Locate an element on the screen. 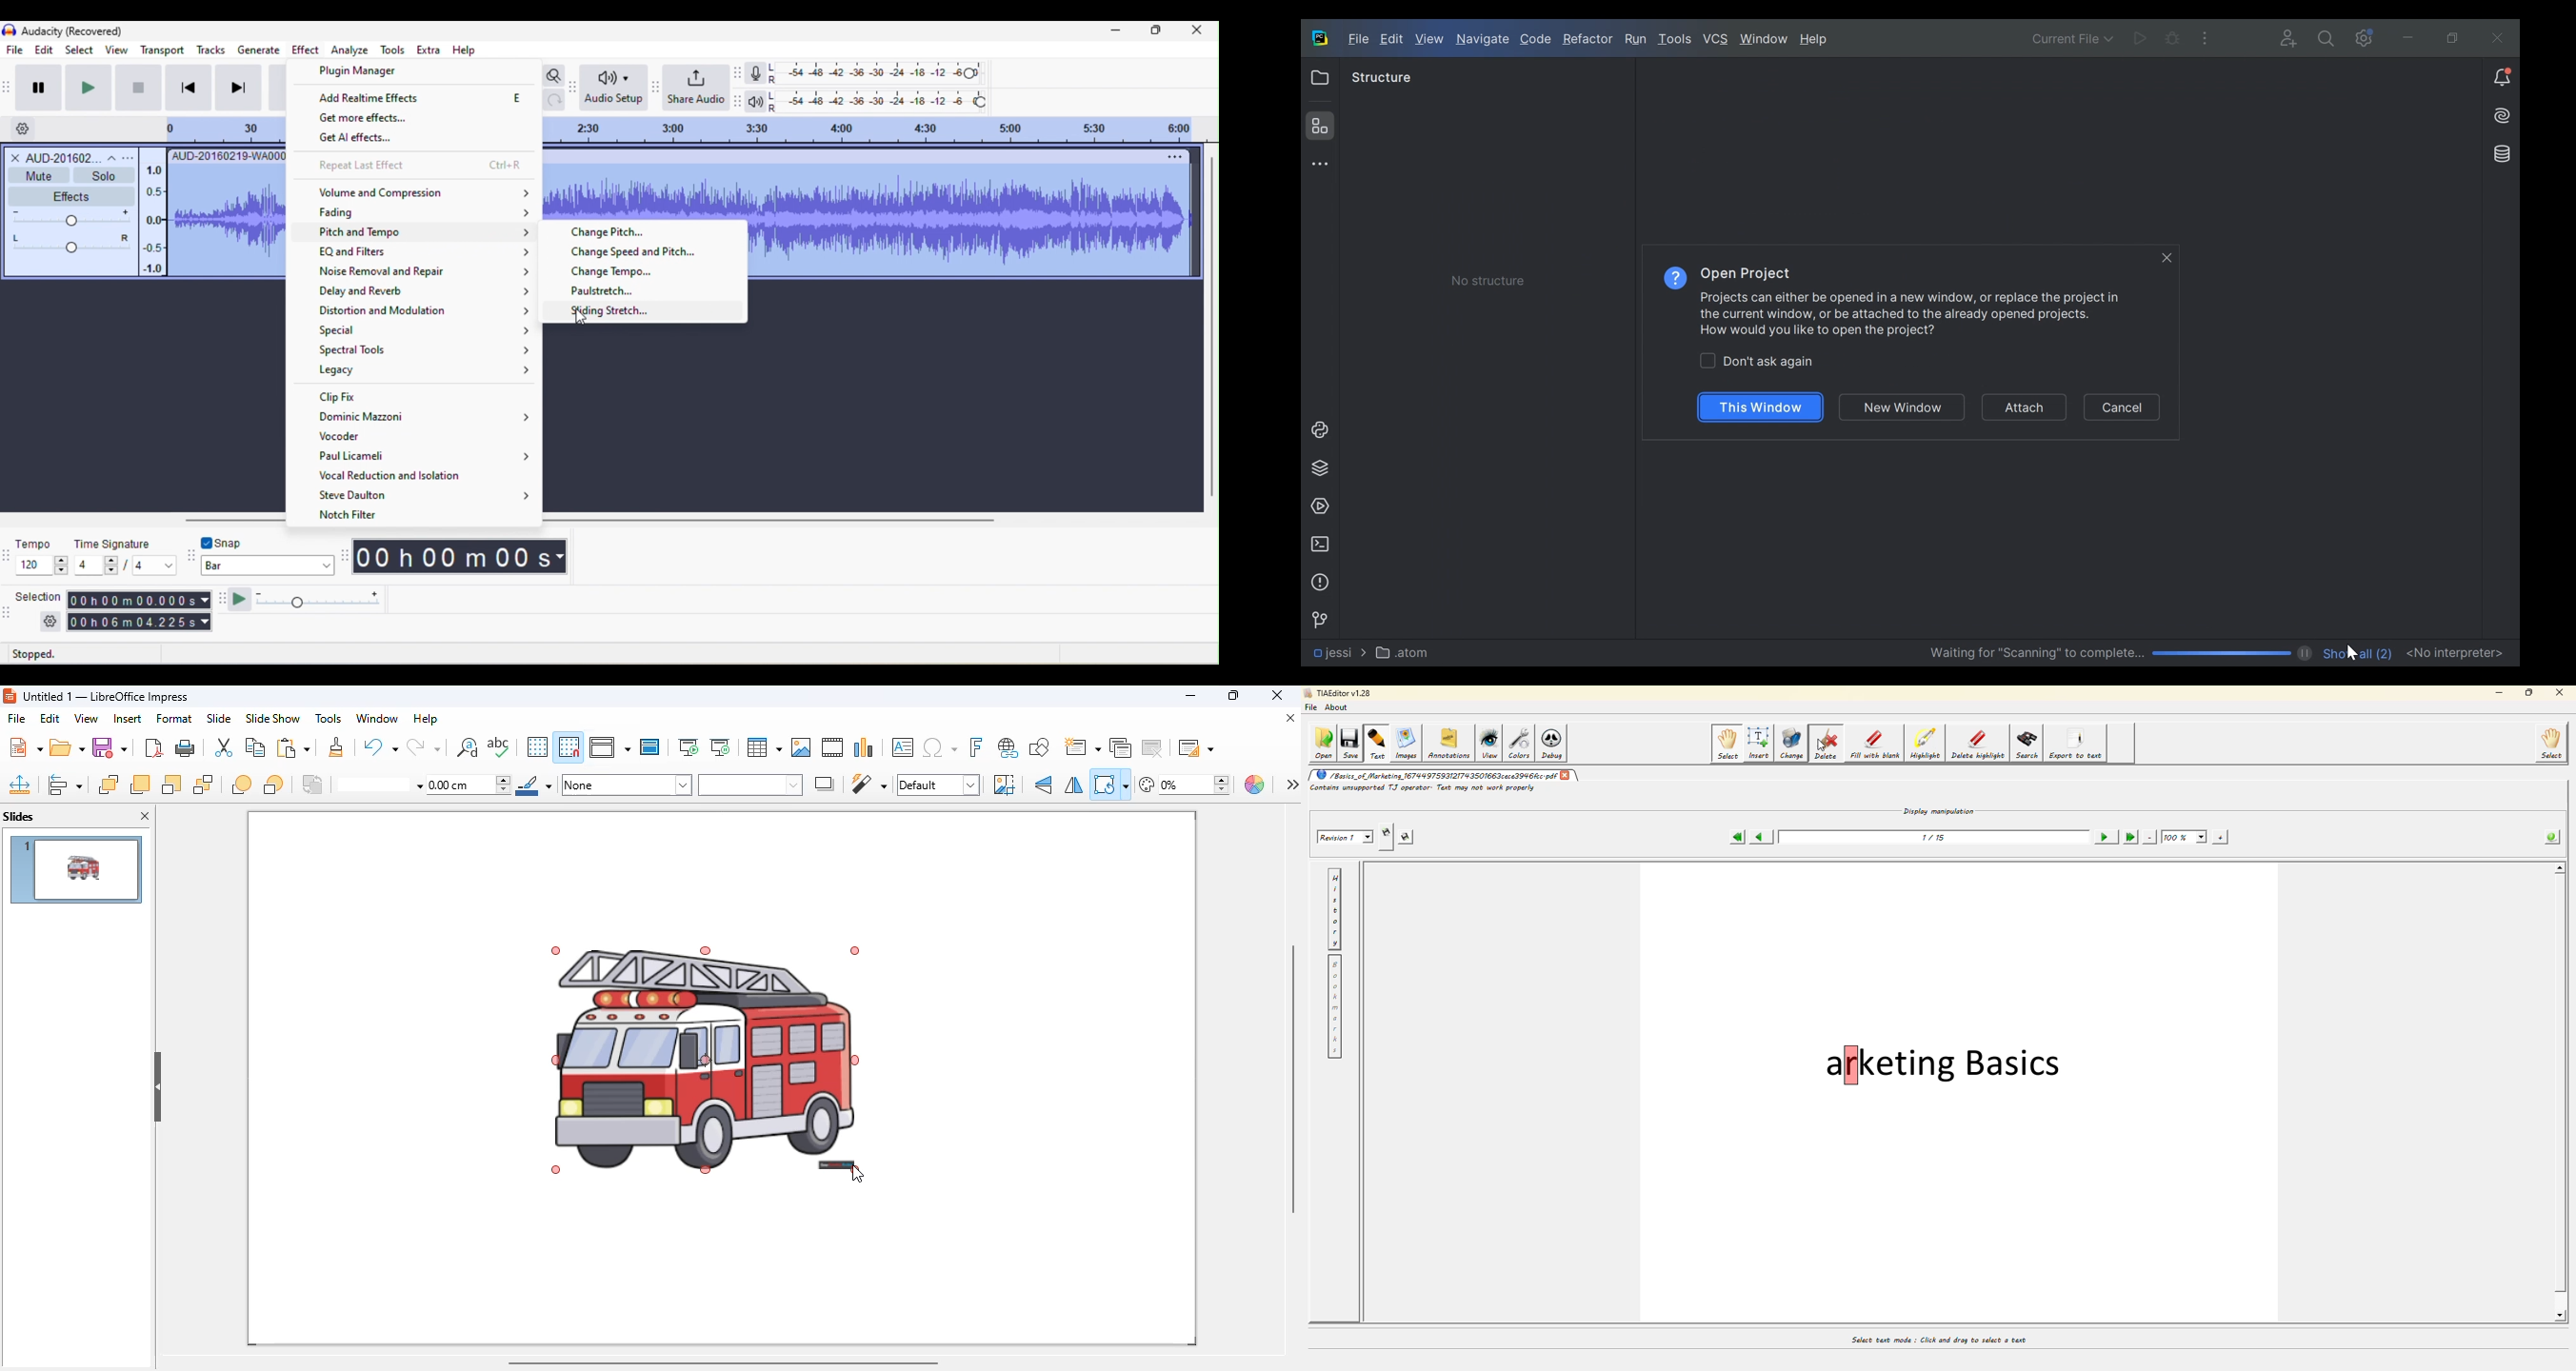 Image resolution: width=2576 pixels, height=1372 pixels. search is located at coordinates (2027, 743).